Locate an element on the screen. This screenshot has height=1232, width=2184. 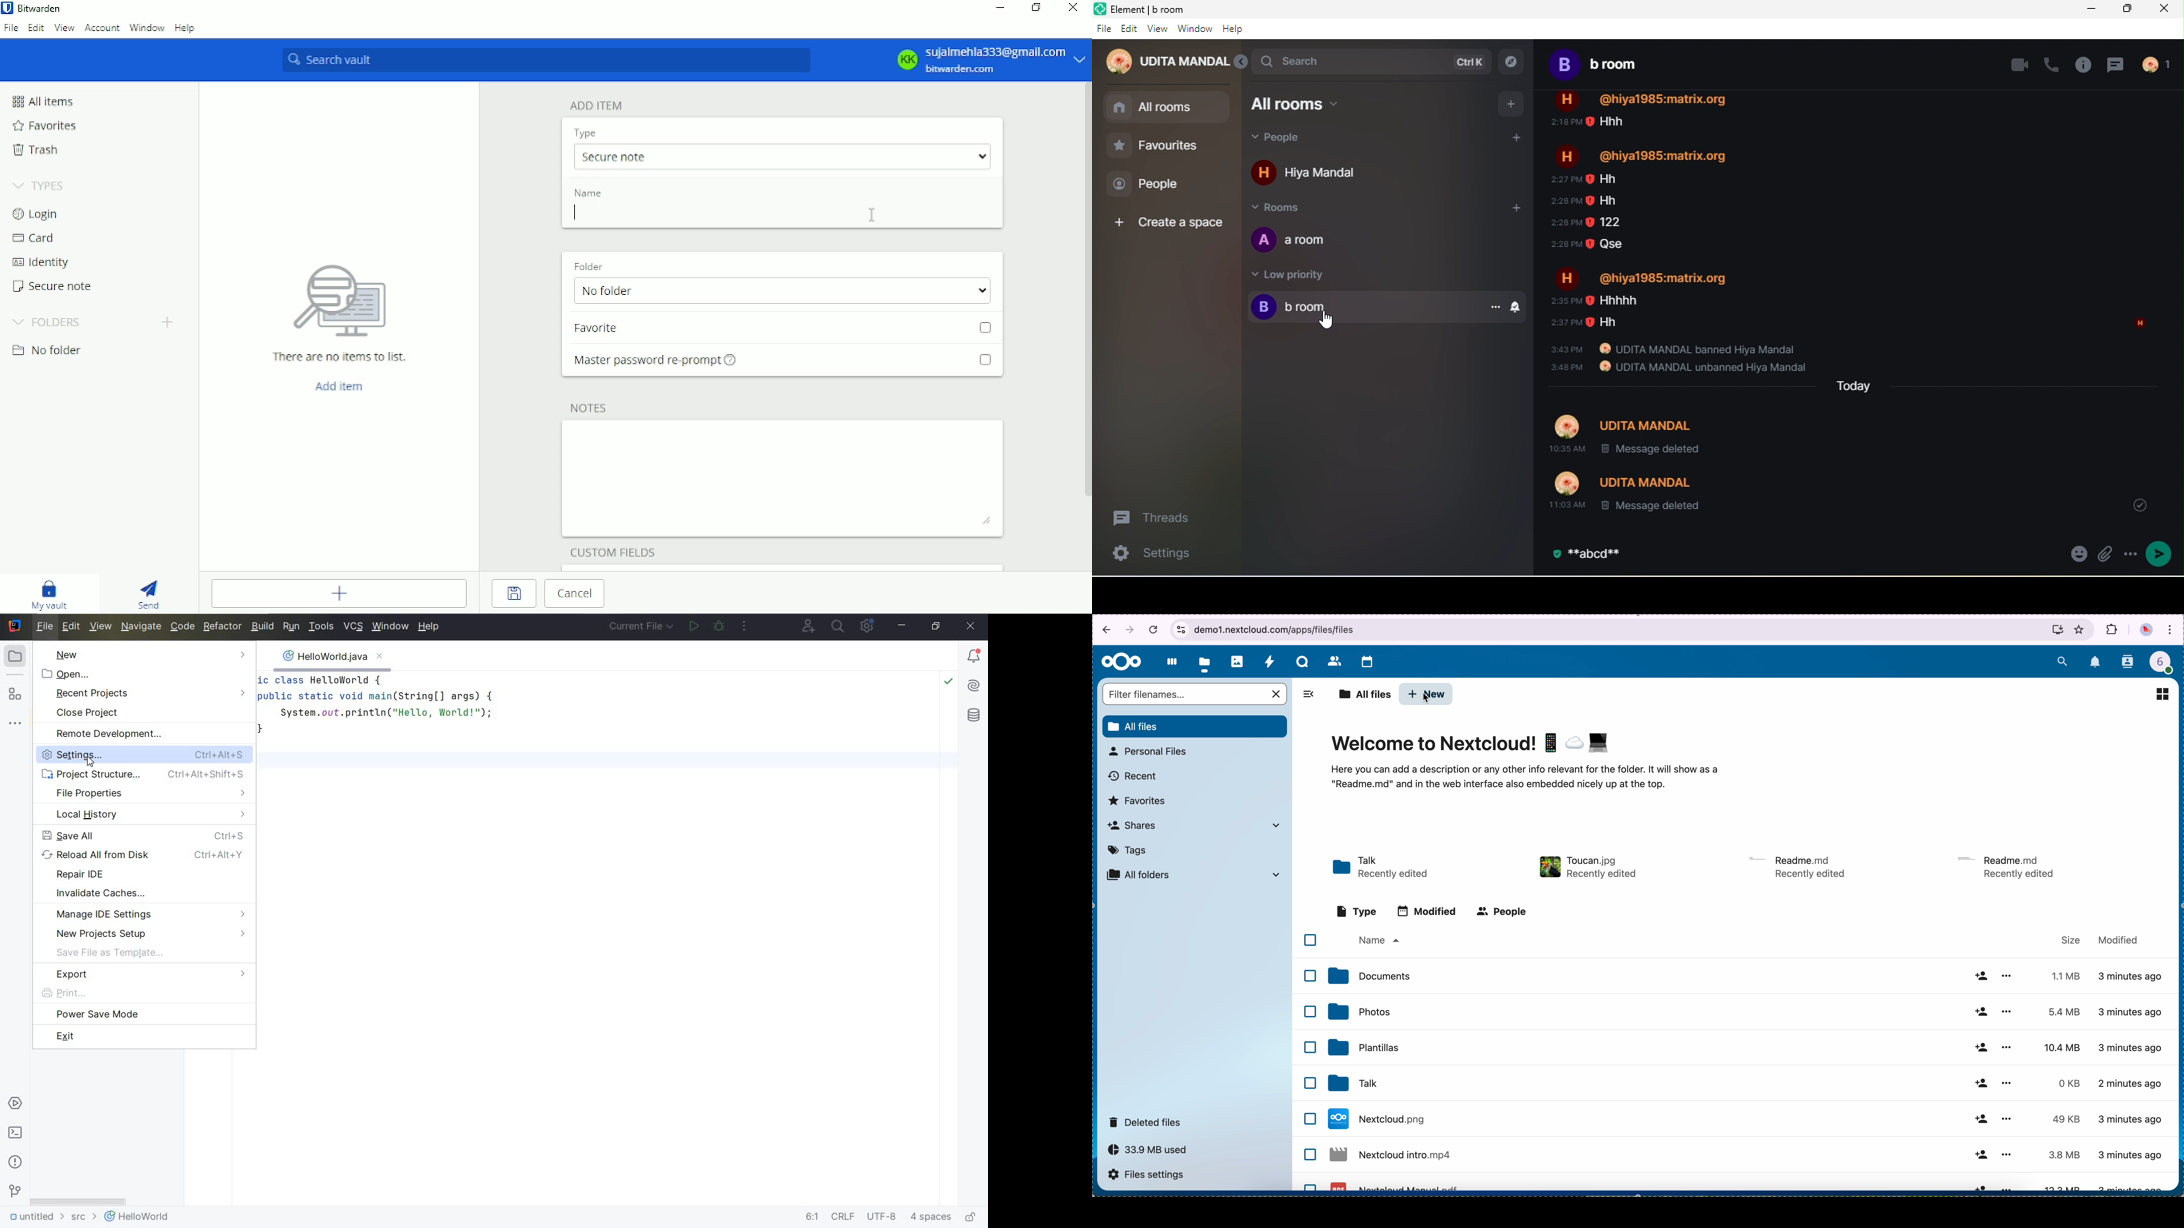
5.4 MB is located at coordinates (2058, 1012).